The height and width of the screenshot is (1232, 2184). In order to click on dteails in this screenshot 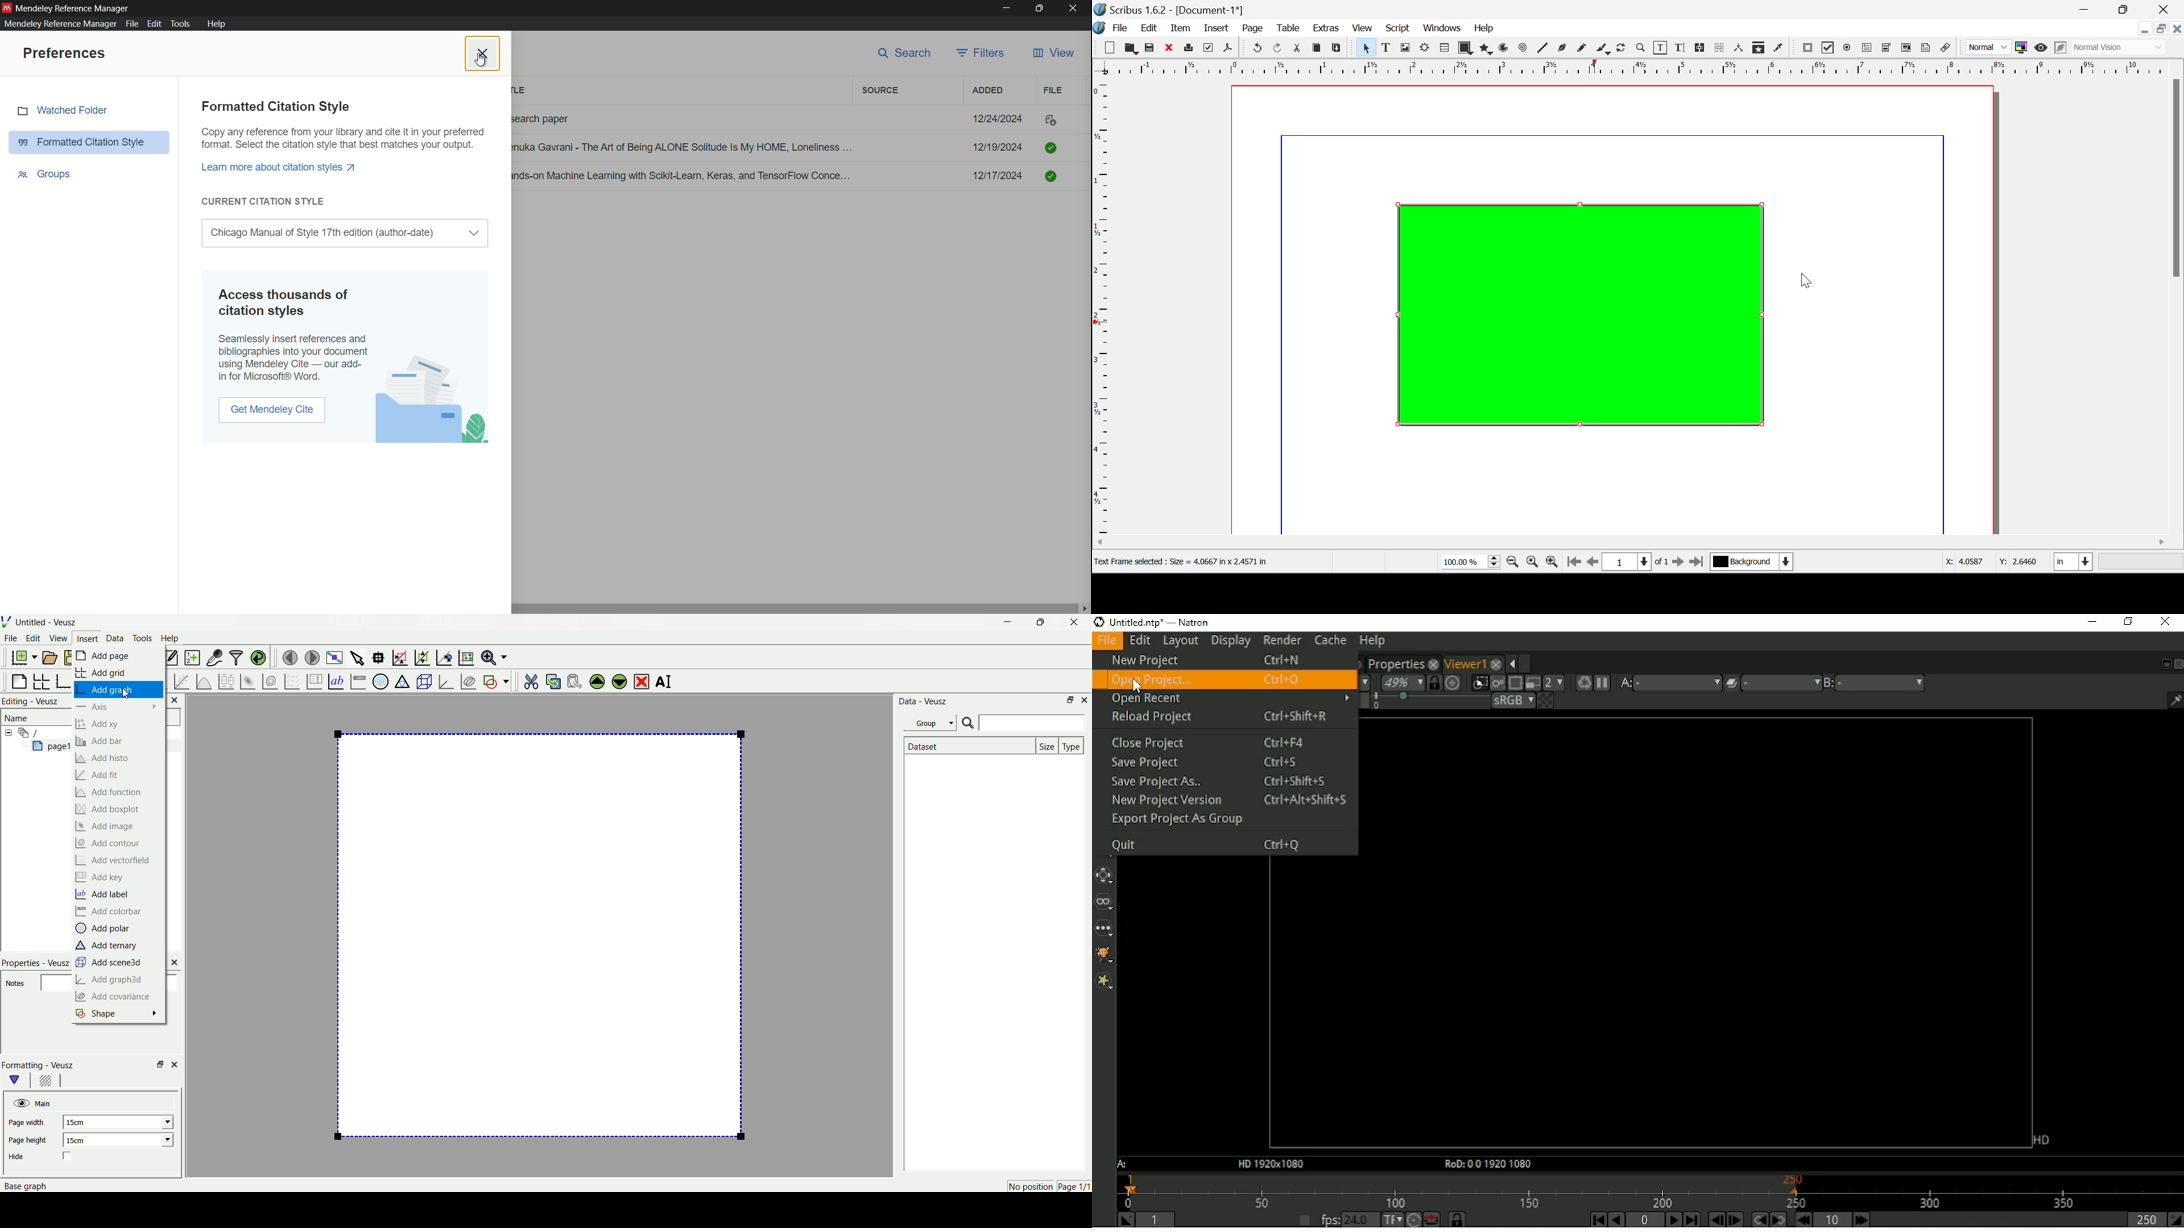, I will do `click(790, 149)`.